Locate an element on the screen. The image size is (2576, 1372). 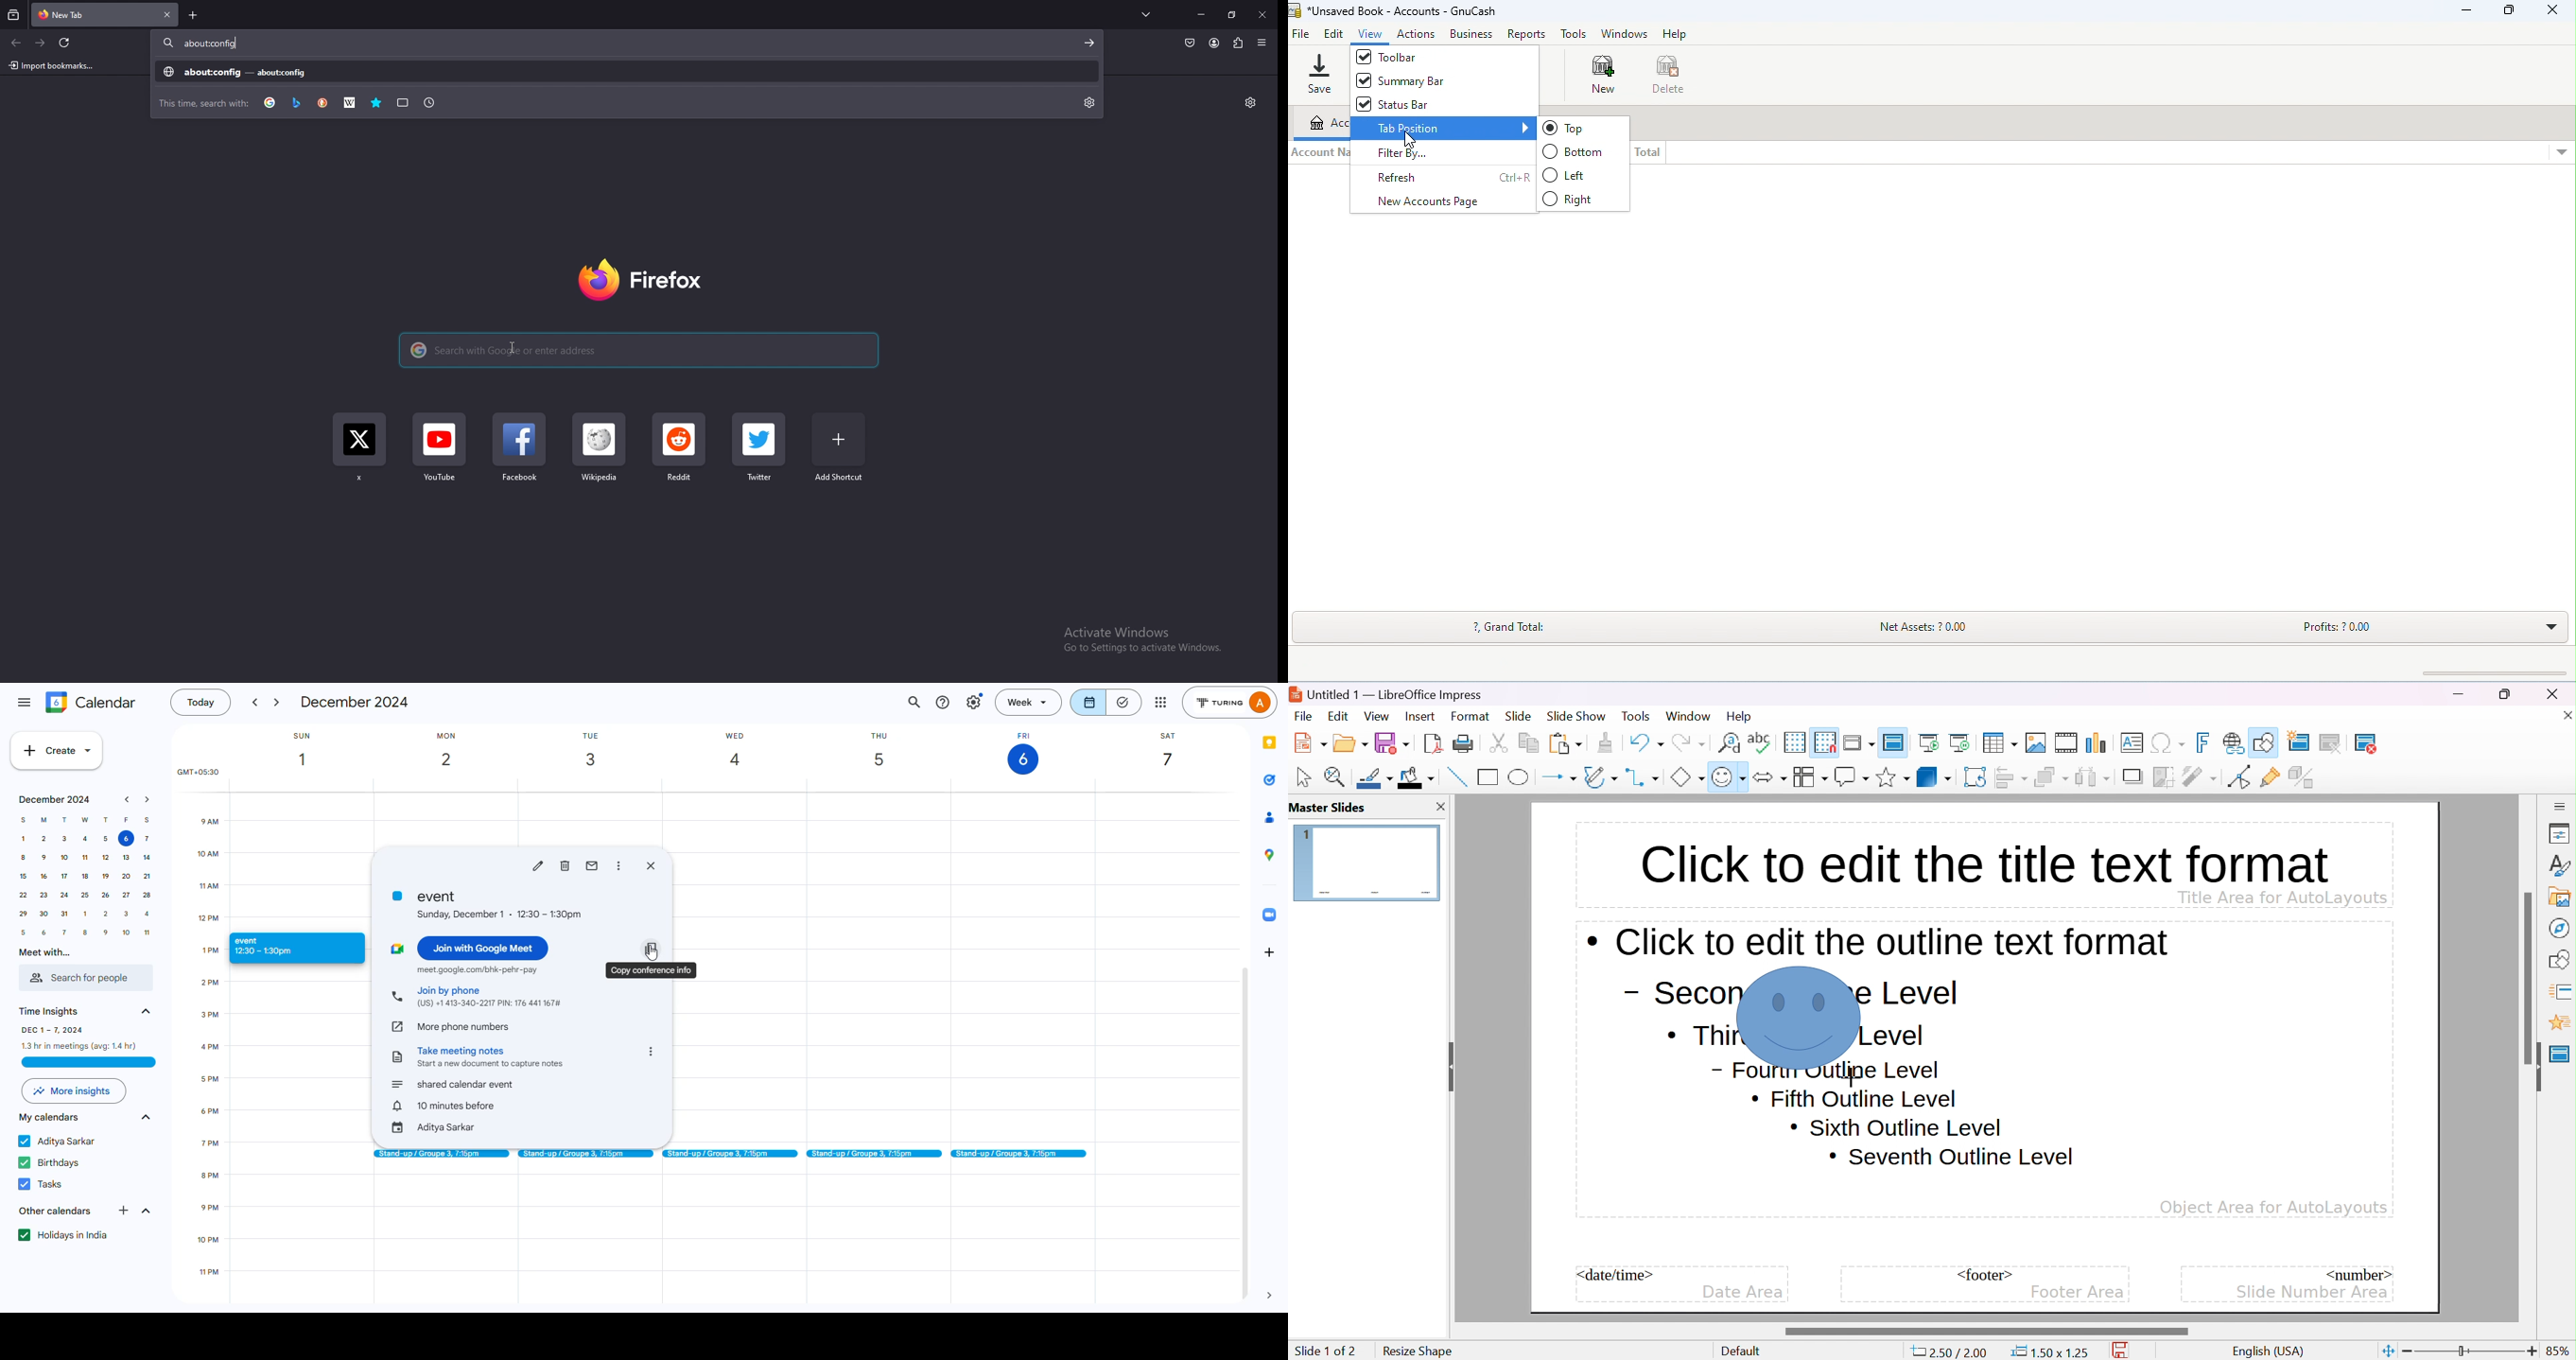
navigation is located at coordinates (2558, 928).